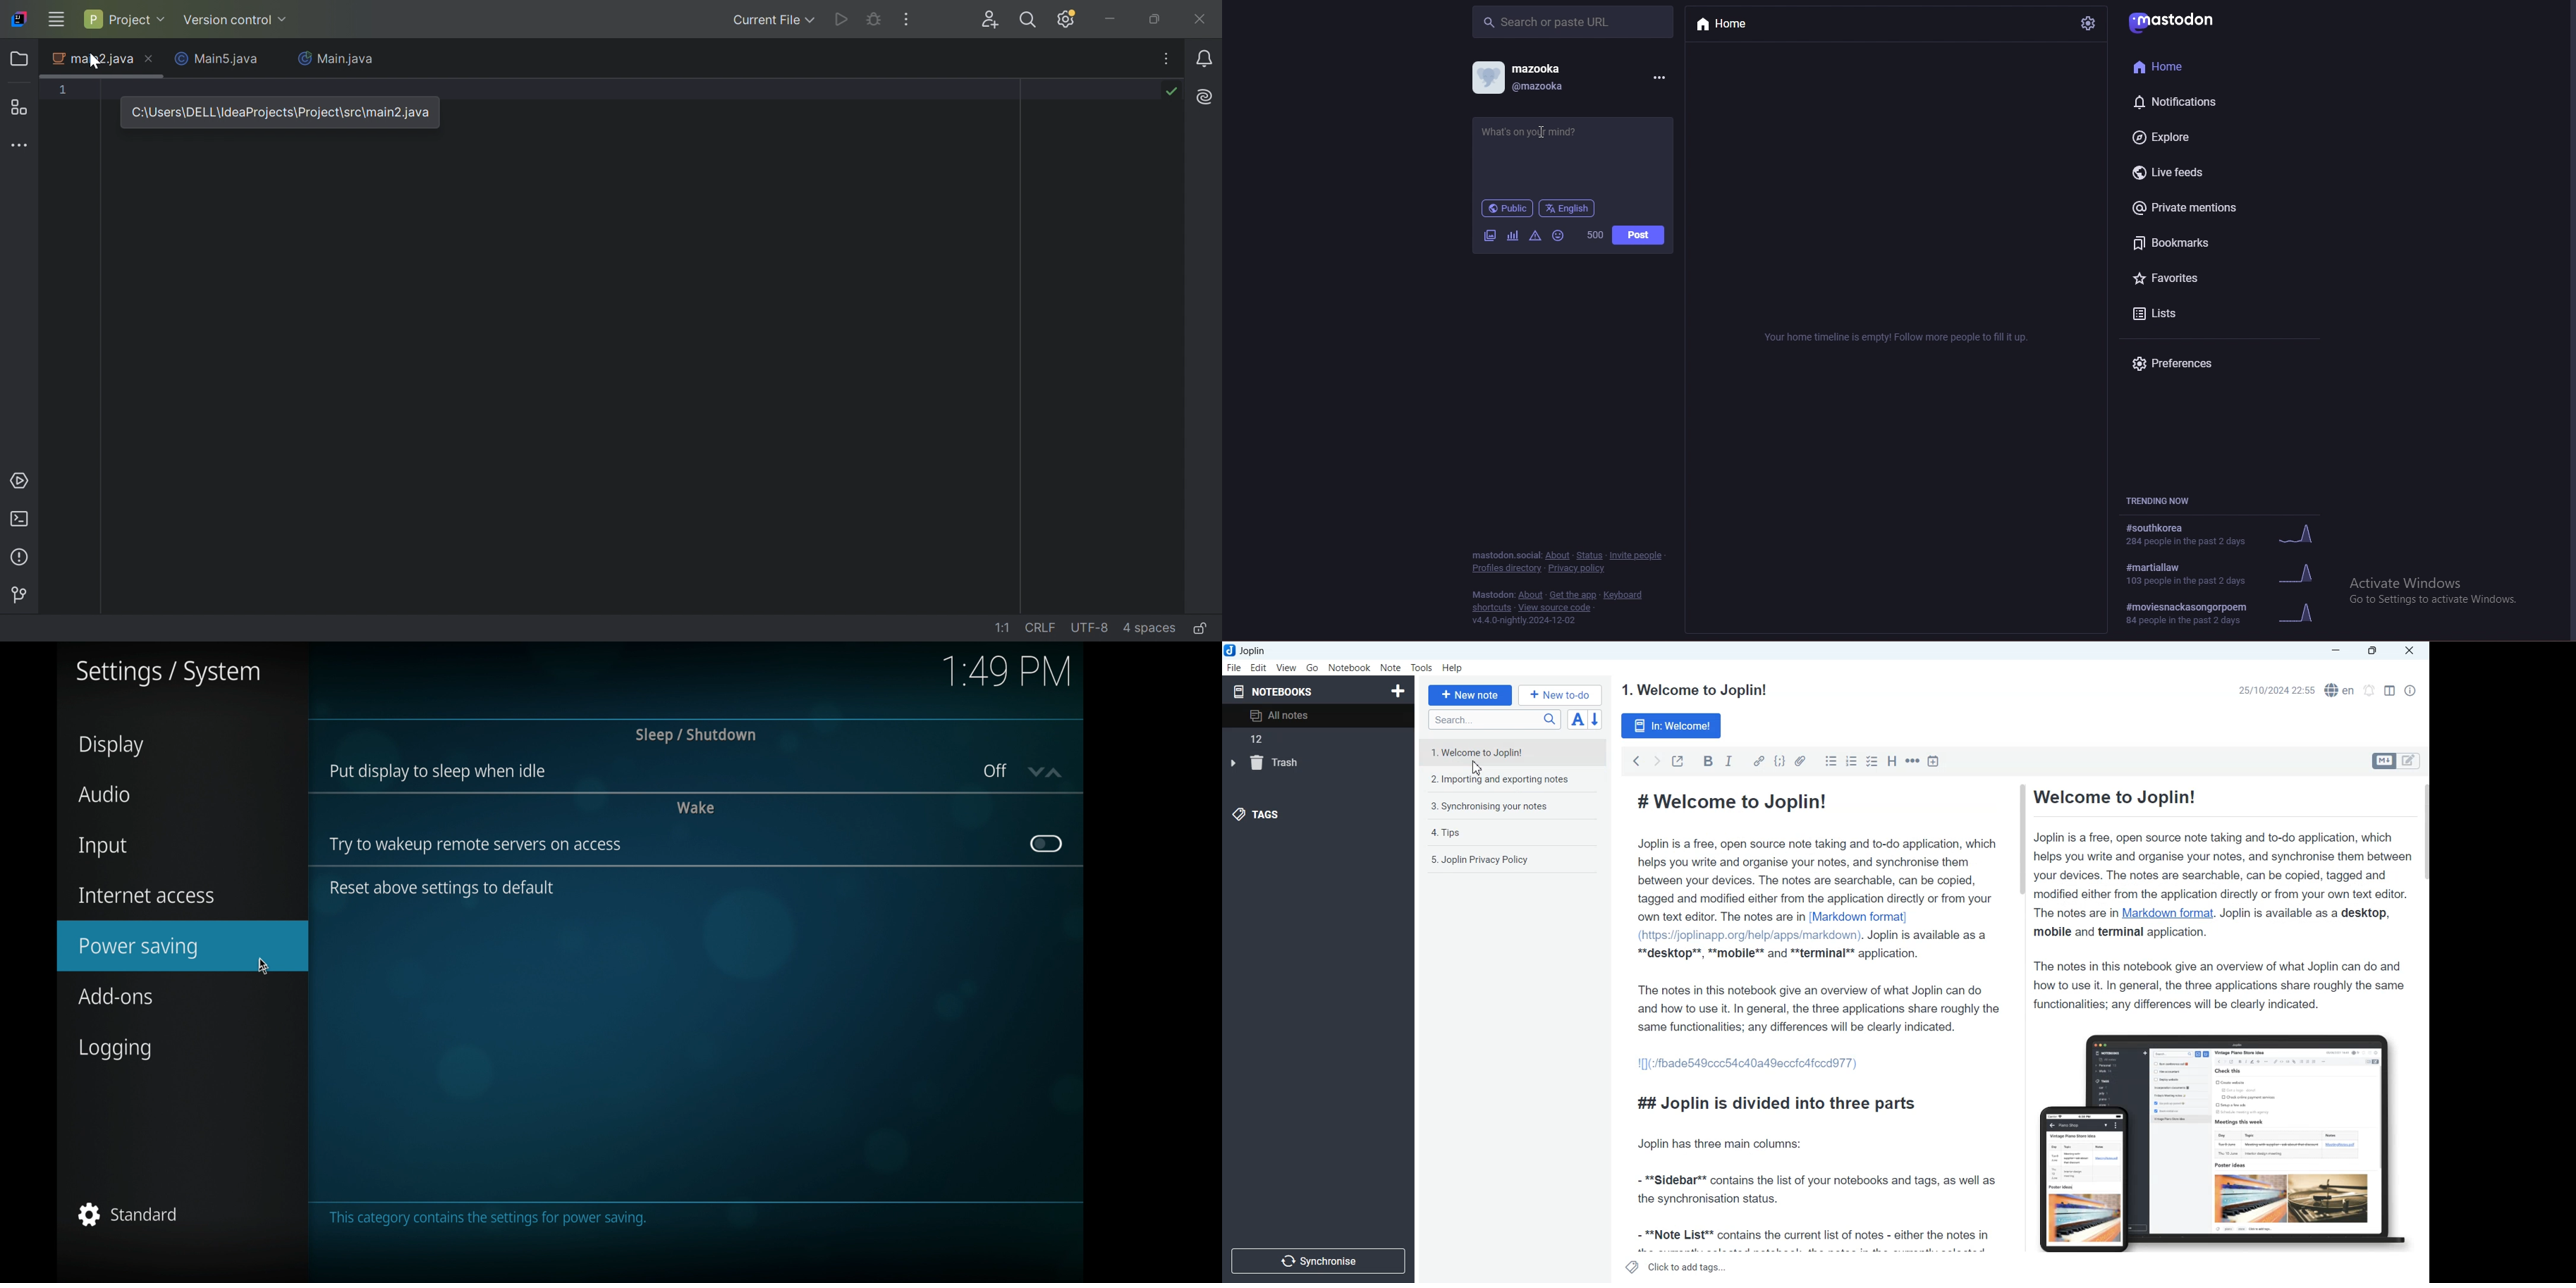  Describe the element at coordinates (475, 846) in the screenshot. I see `wake up remote servers on access` at that location.